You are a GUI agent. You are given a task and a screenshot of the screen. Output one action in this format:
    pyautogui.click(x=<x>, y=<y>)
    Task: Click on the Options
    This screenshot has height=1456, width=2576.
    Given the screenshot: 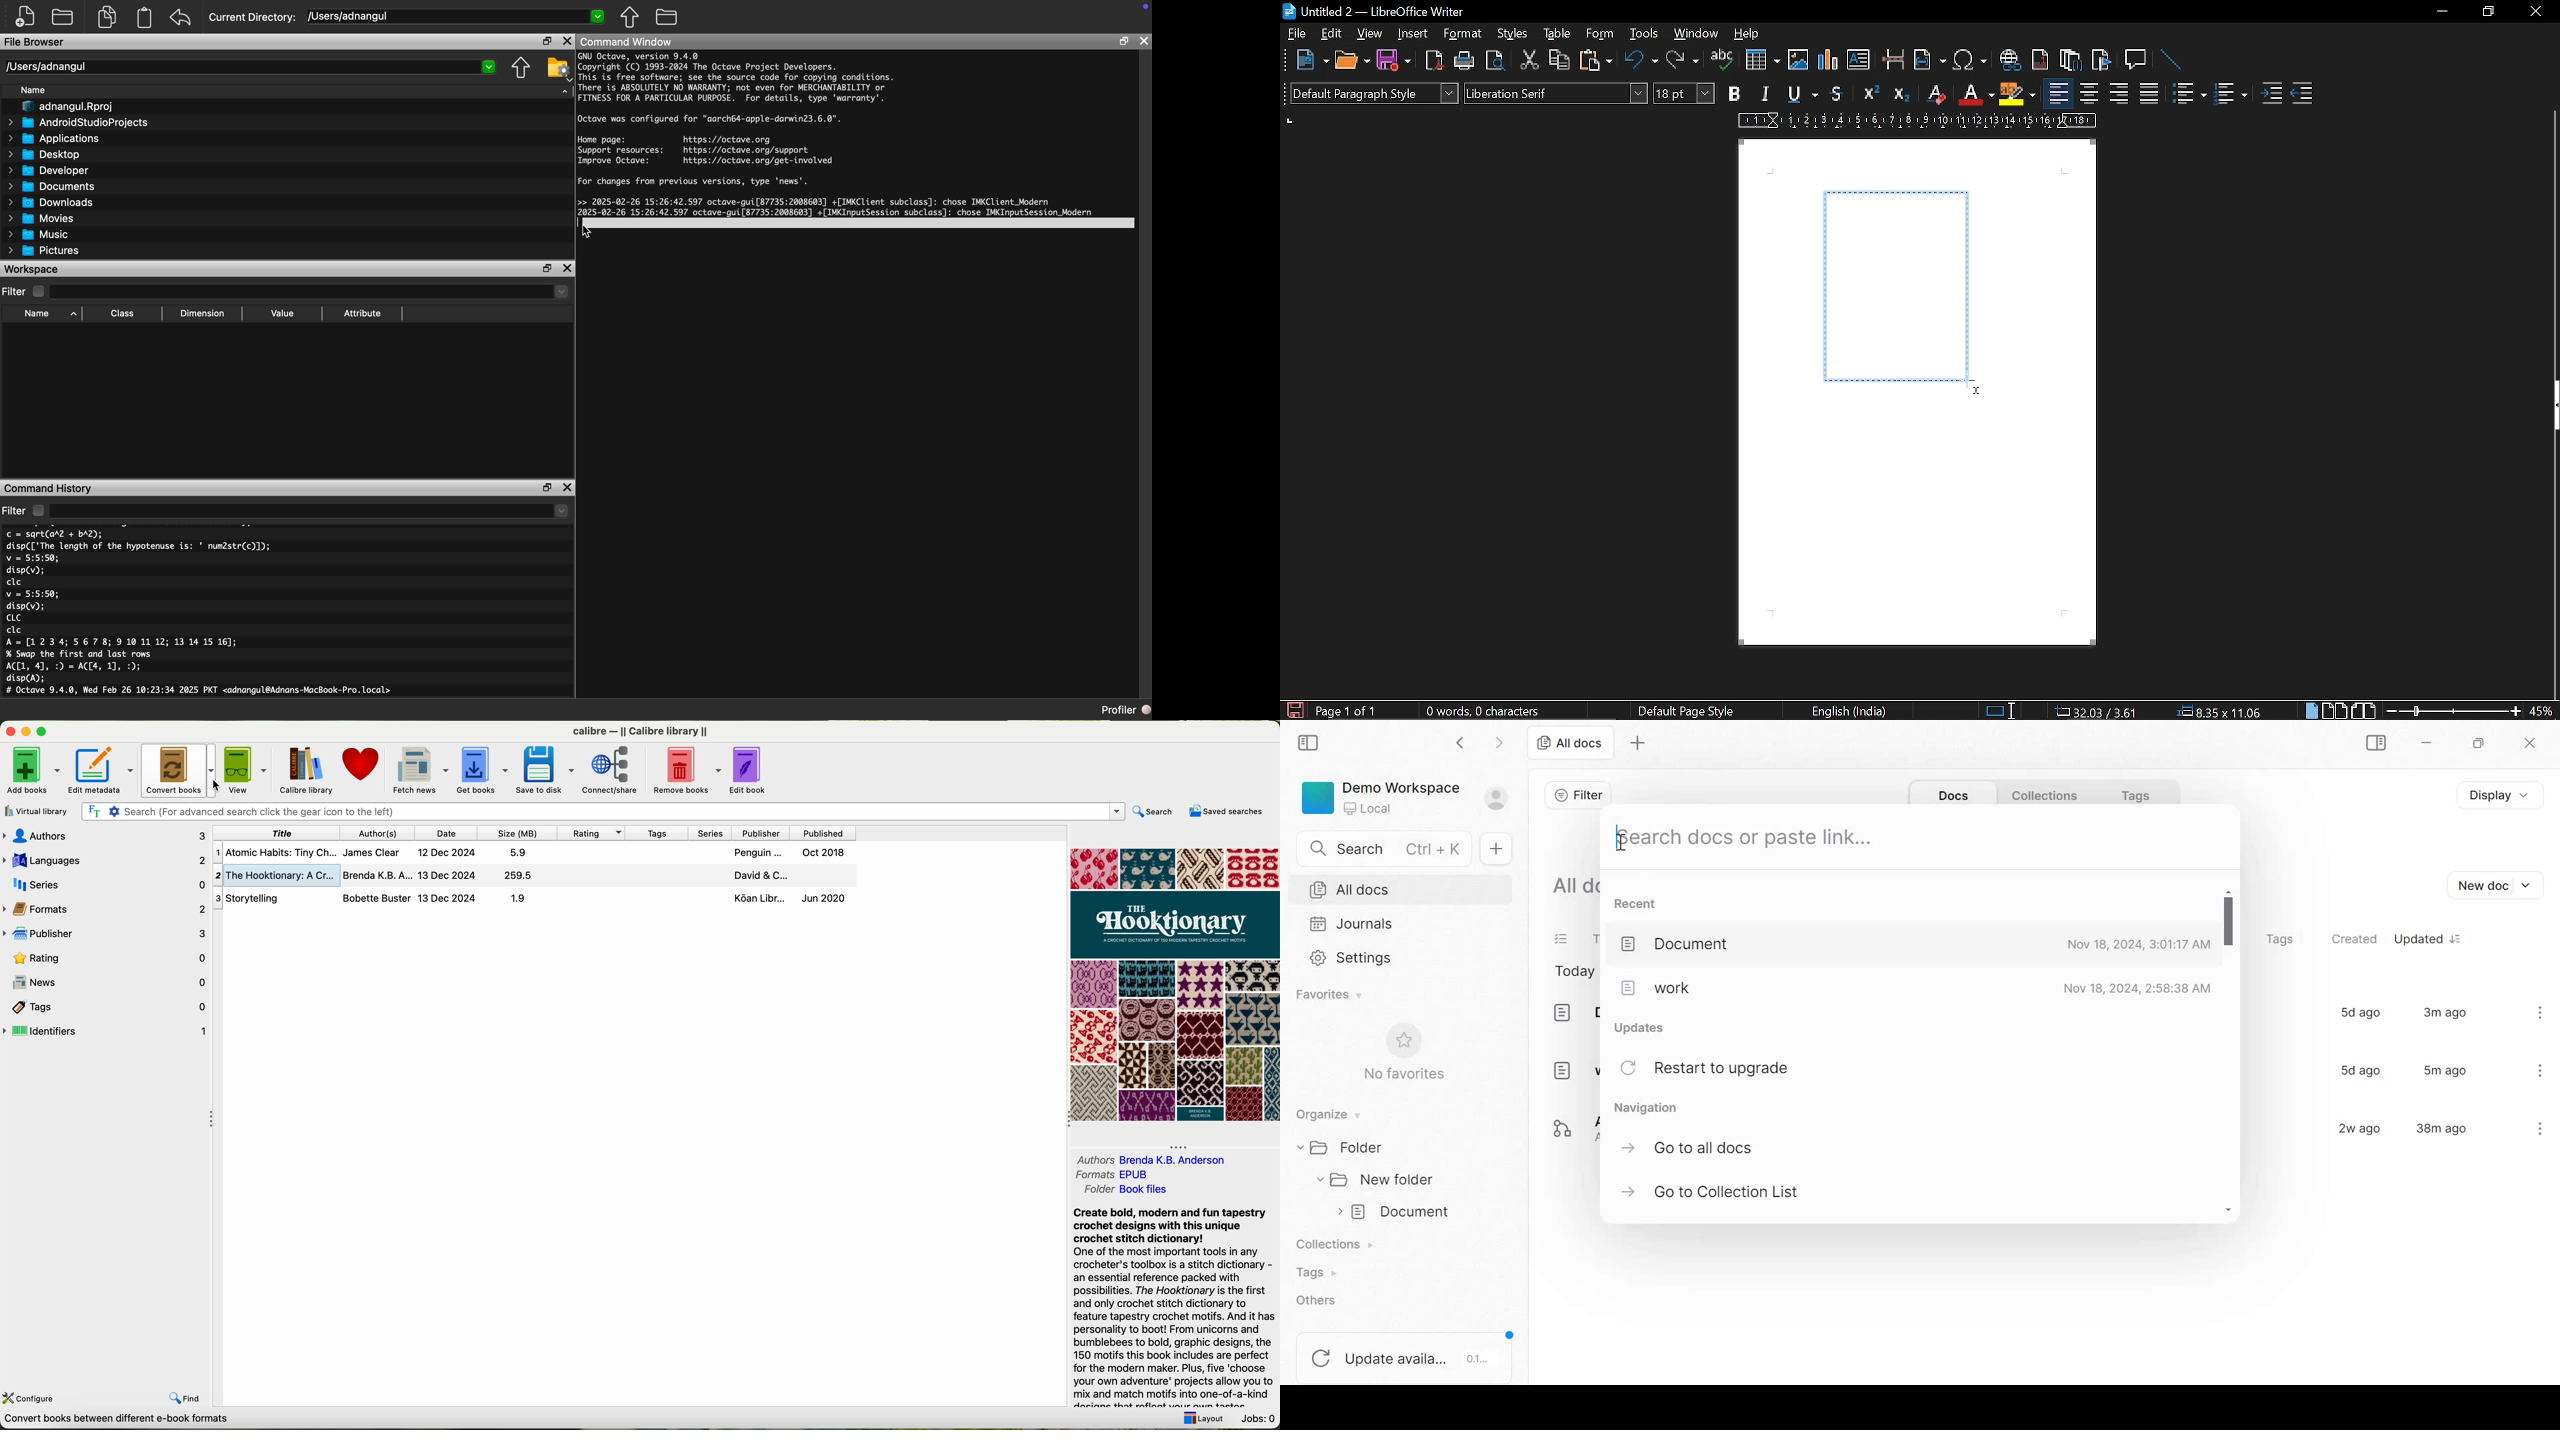 What is the action you would take?
    pyautogui.click(x=214, y=1118)
    